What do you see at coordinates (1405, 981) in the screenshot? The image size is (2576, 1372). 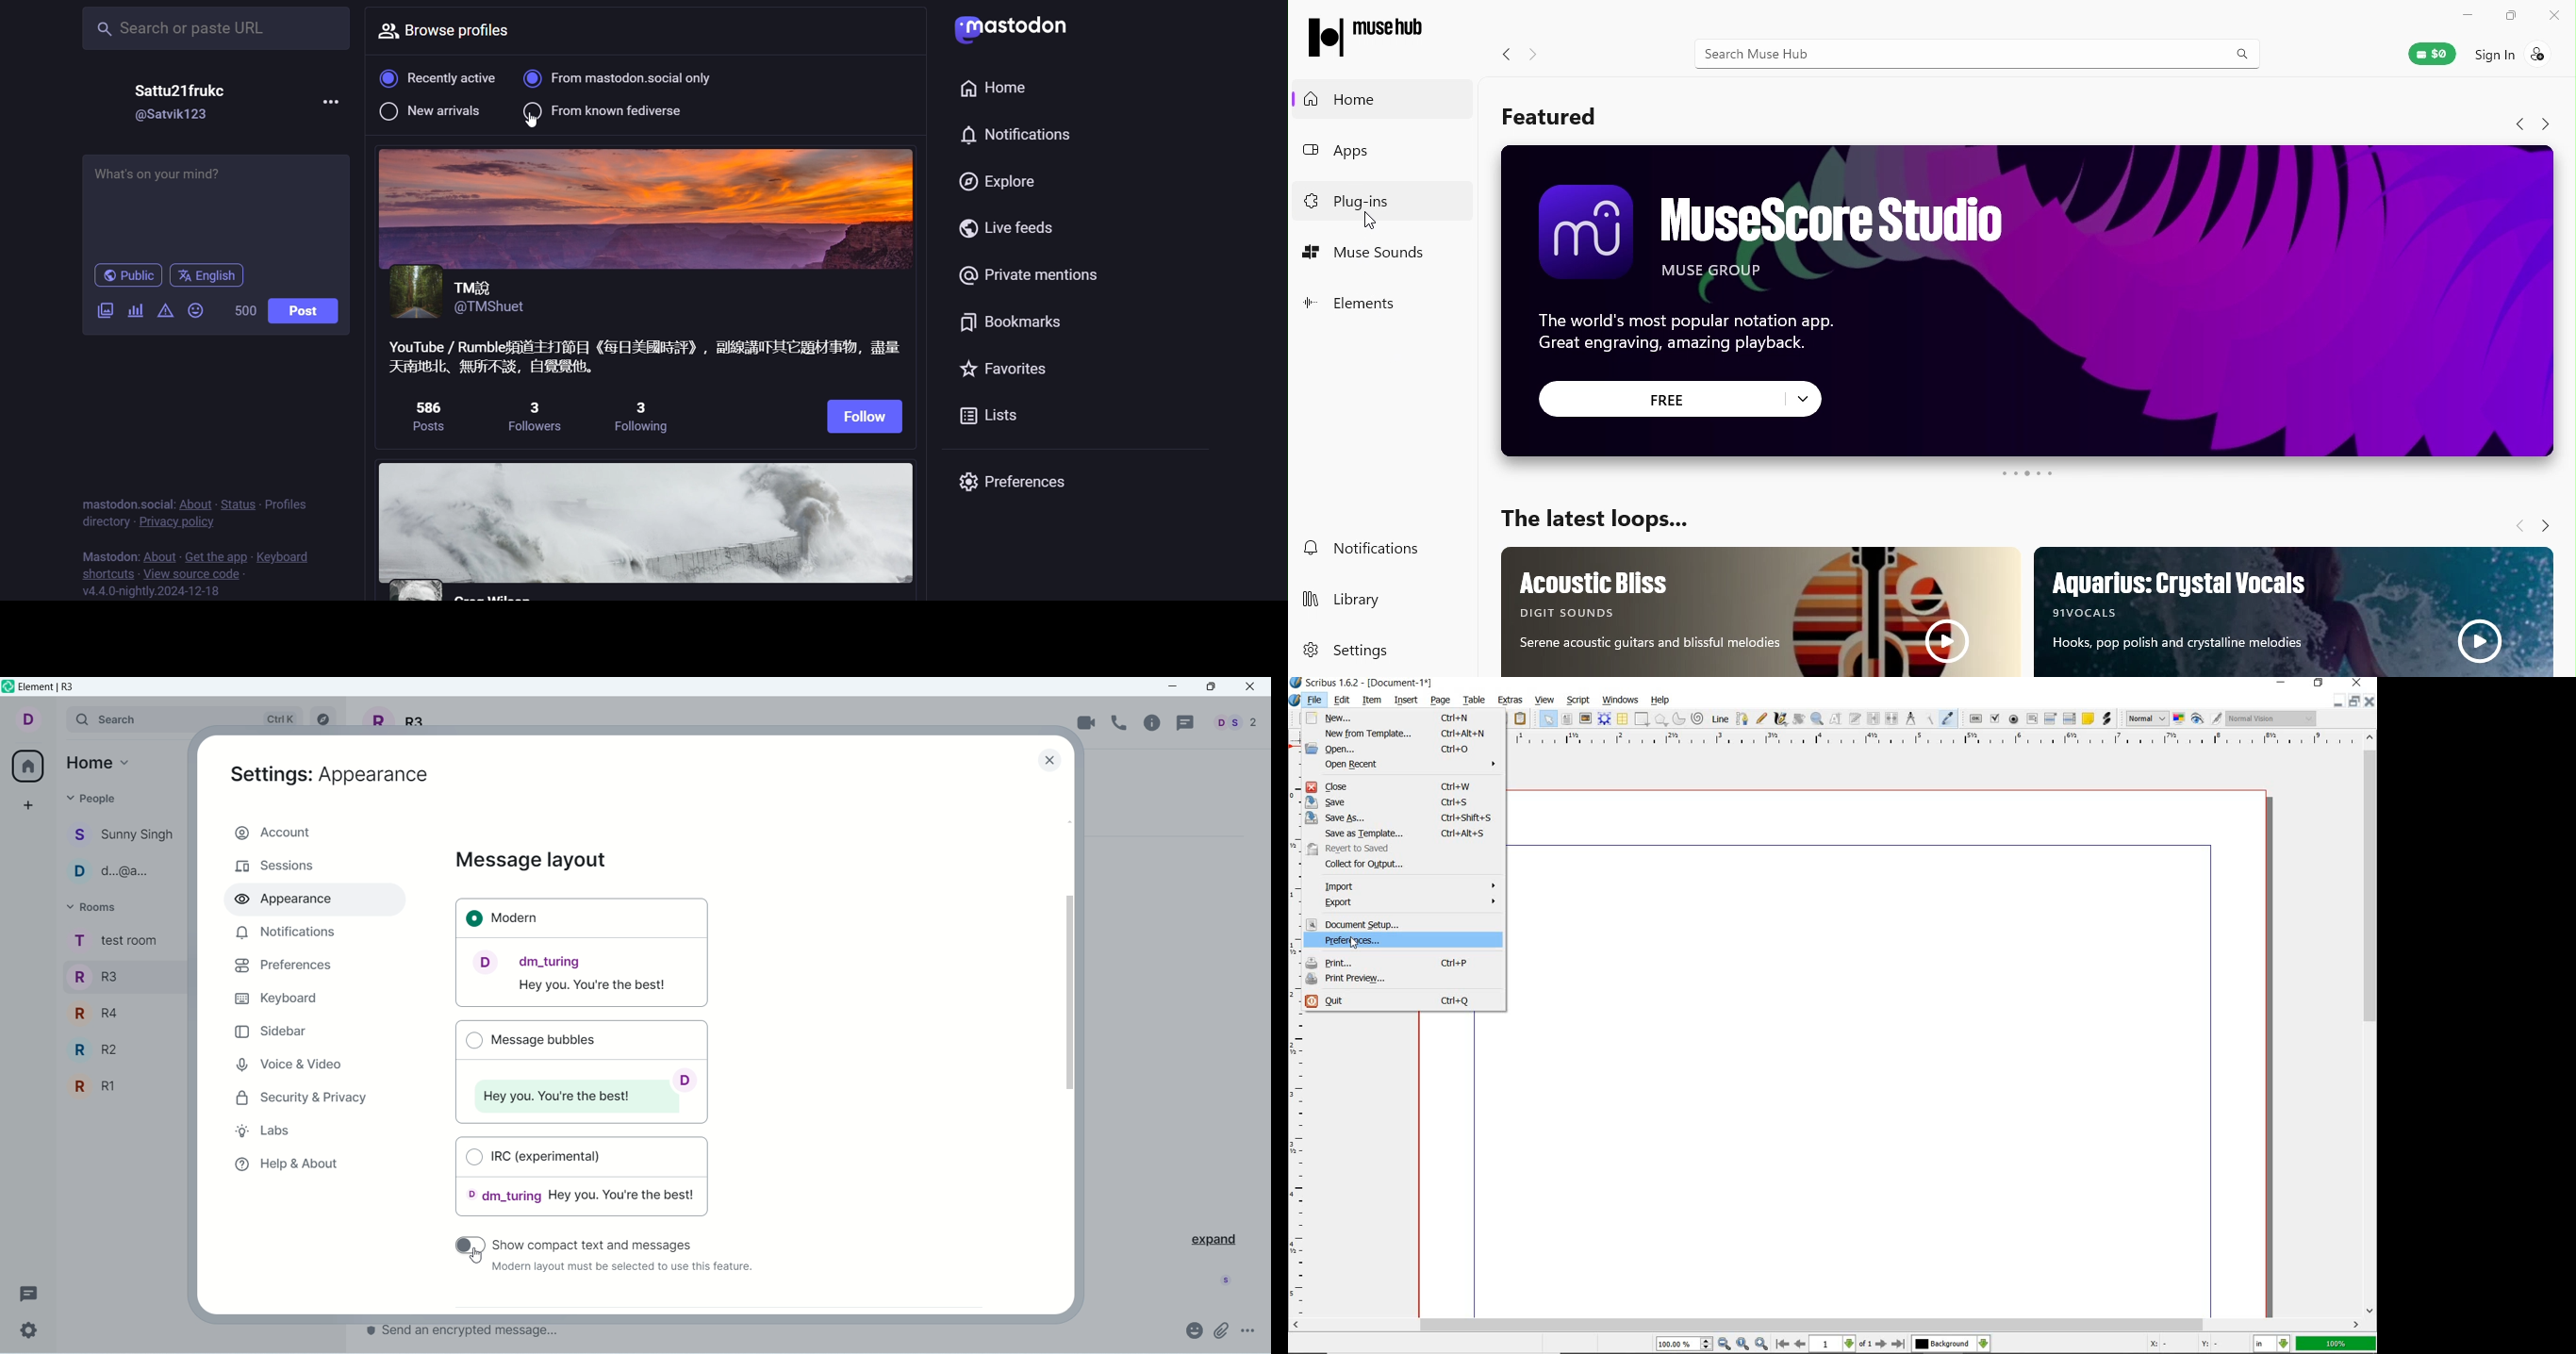 I see `print preview` at bounding box center [1405, 981].